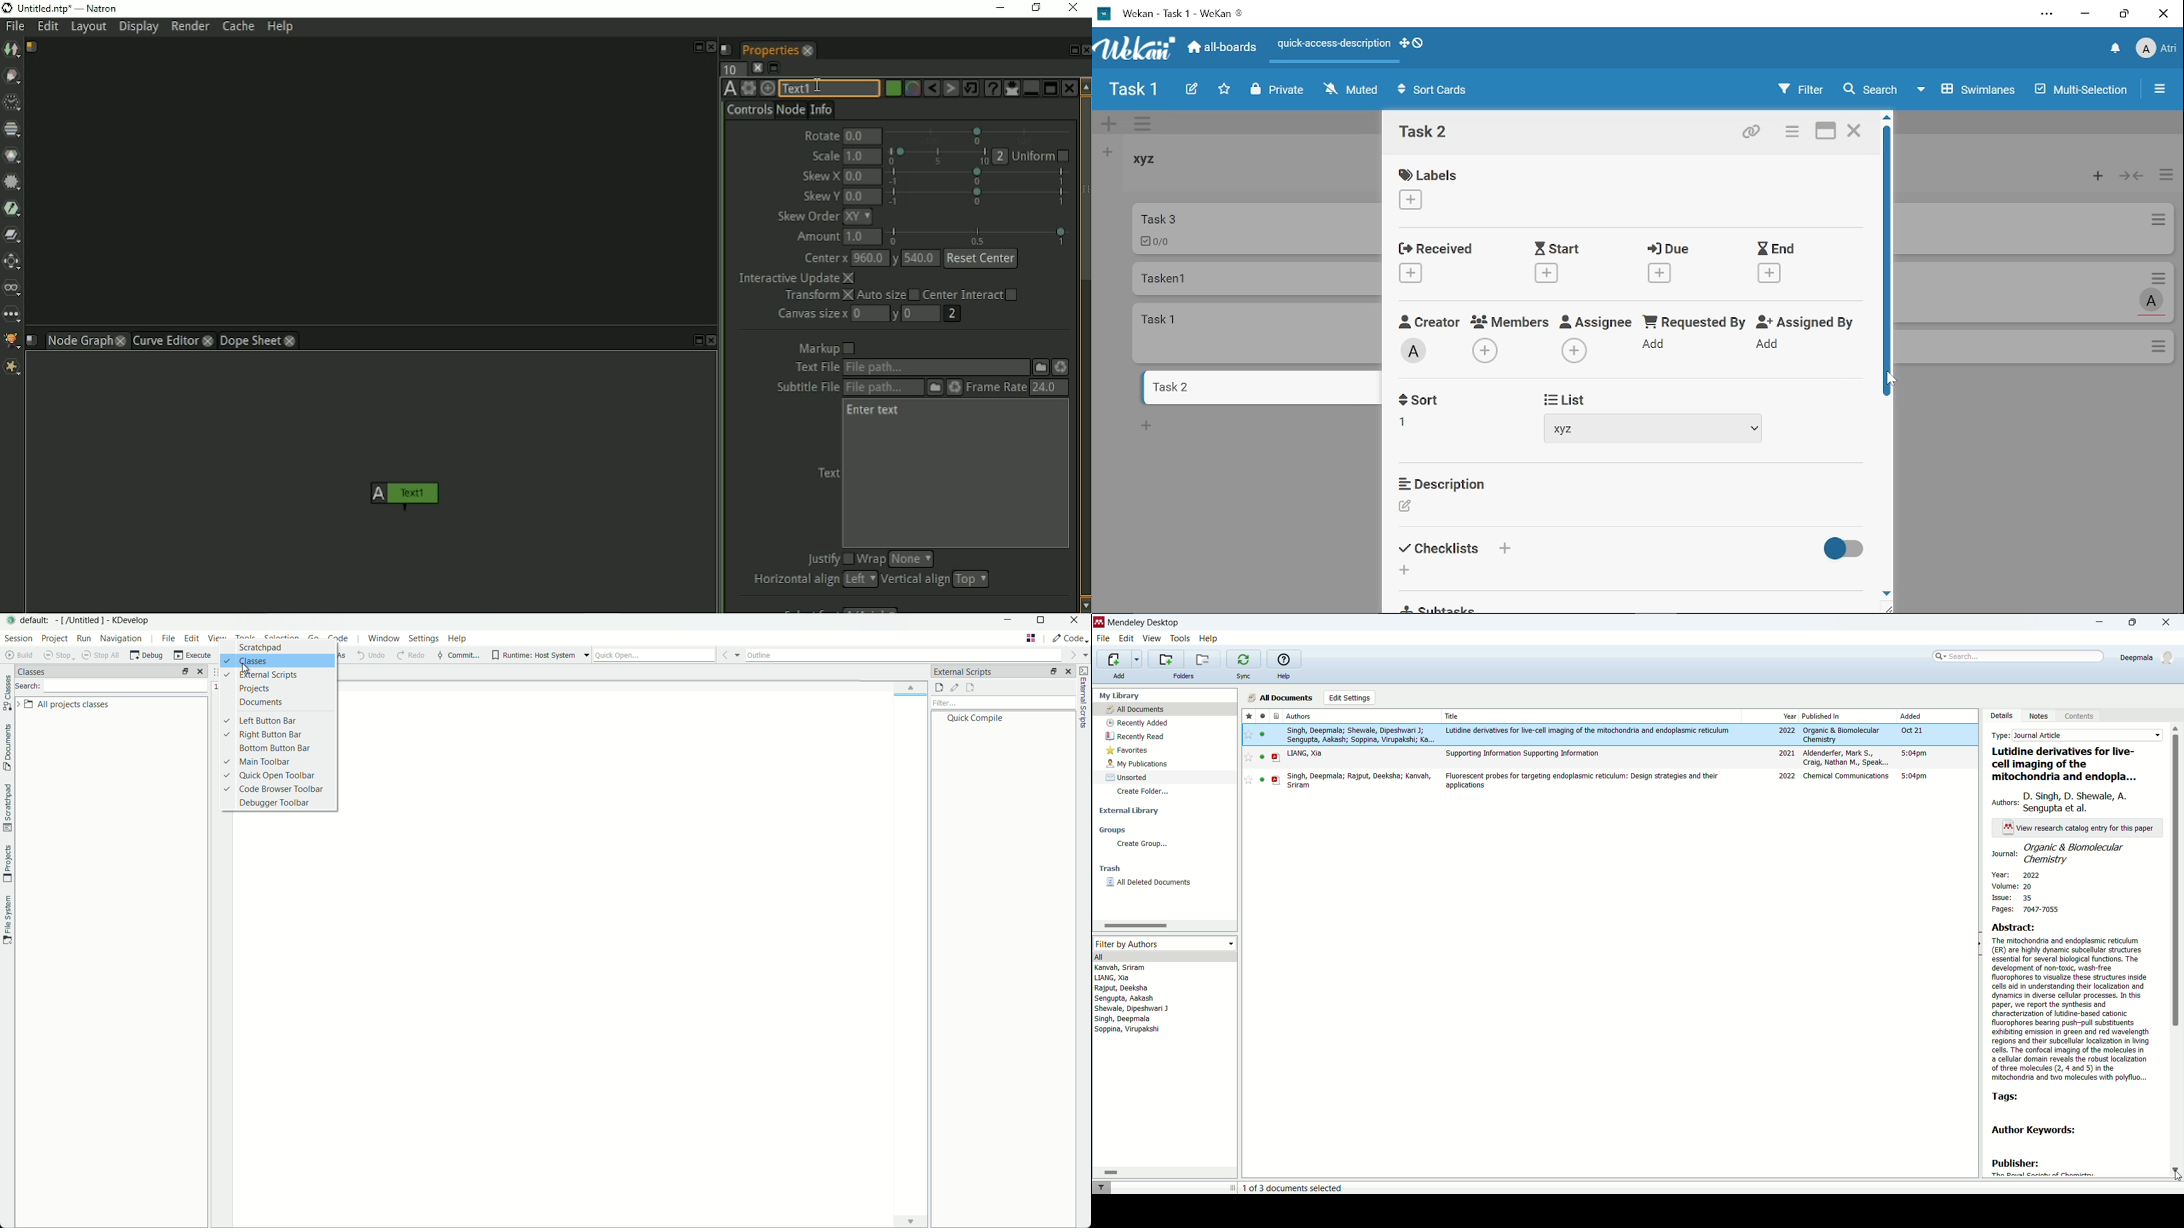 This screenshot has width=2184, height=1232. I want to click on filter by authors, so click(1163, 943).